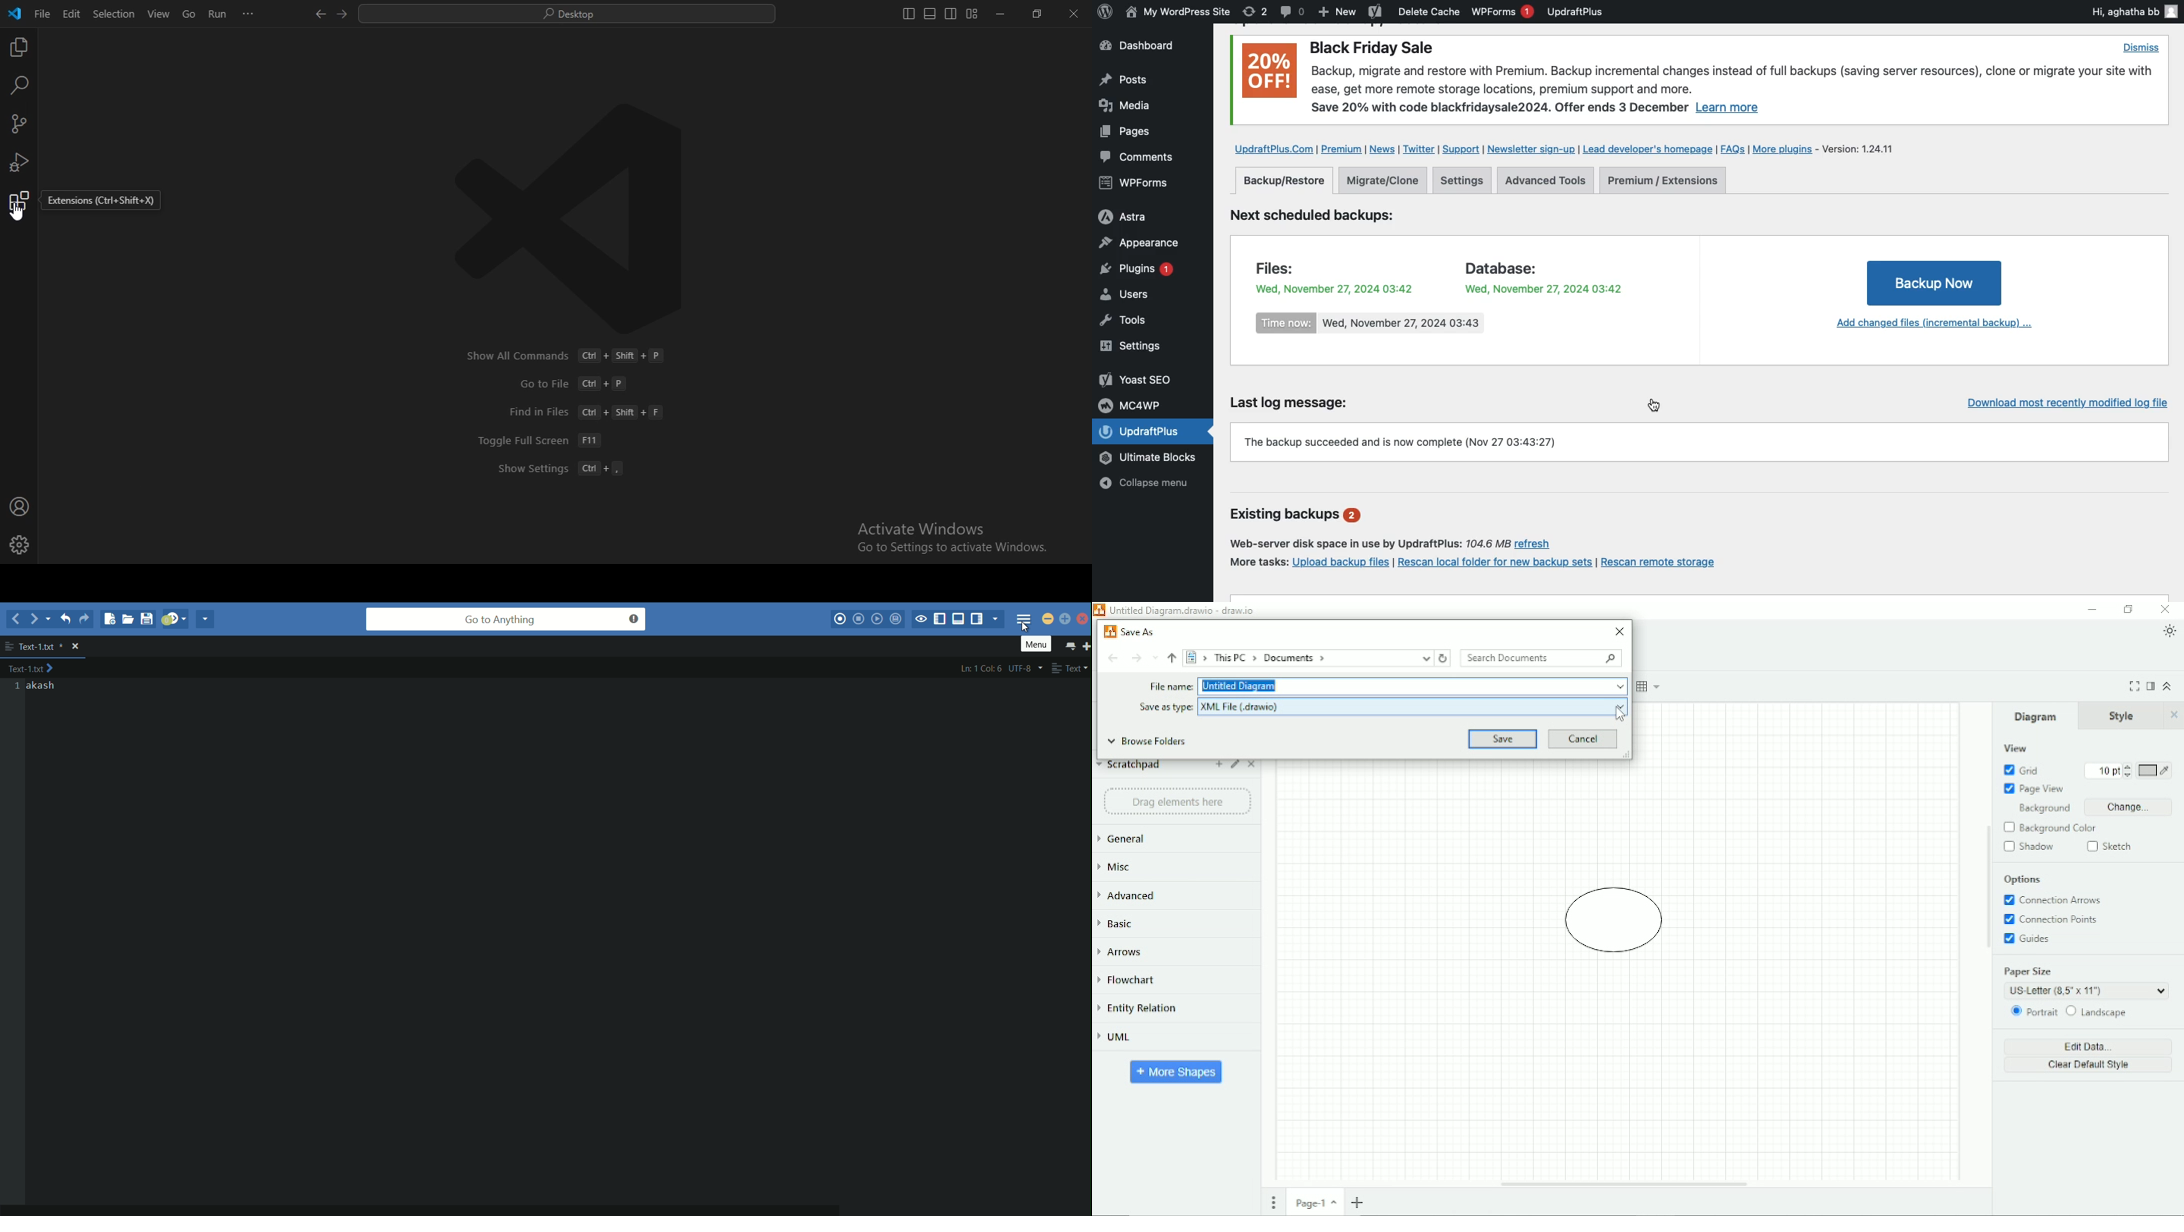 Image resolution: width=2184 pixels, height=1232 pixels. Describe the element at coordinates (2133, 807) in the screenshot. I see `Change` at that location.